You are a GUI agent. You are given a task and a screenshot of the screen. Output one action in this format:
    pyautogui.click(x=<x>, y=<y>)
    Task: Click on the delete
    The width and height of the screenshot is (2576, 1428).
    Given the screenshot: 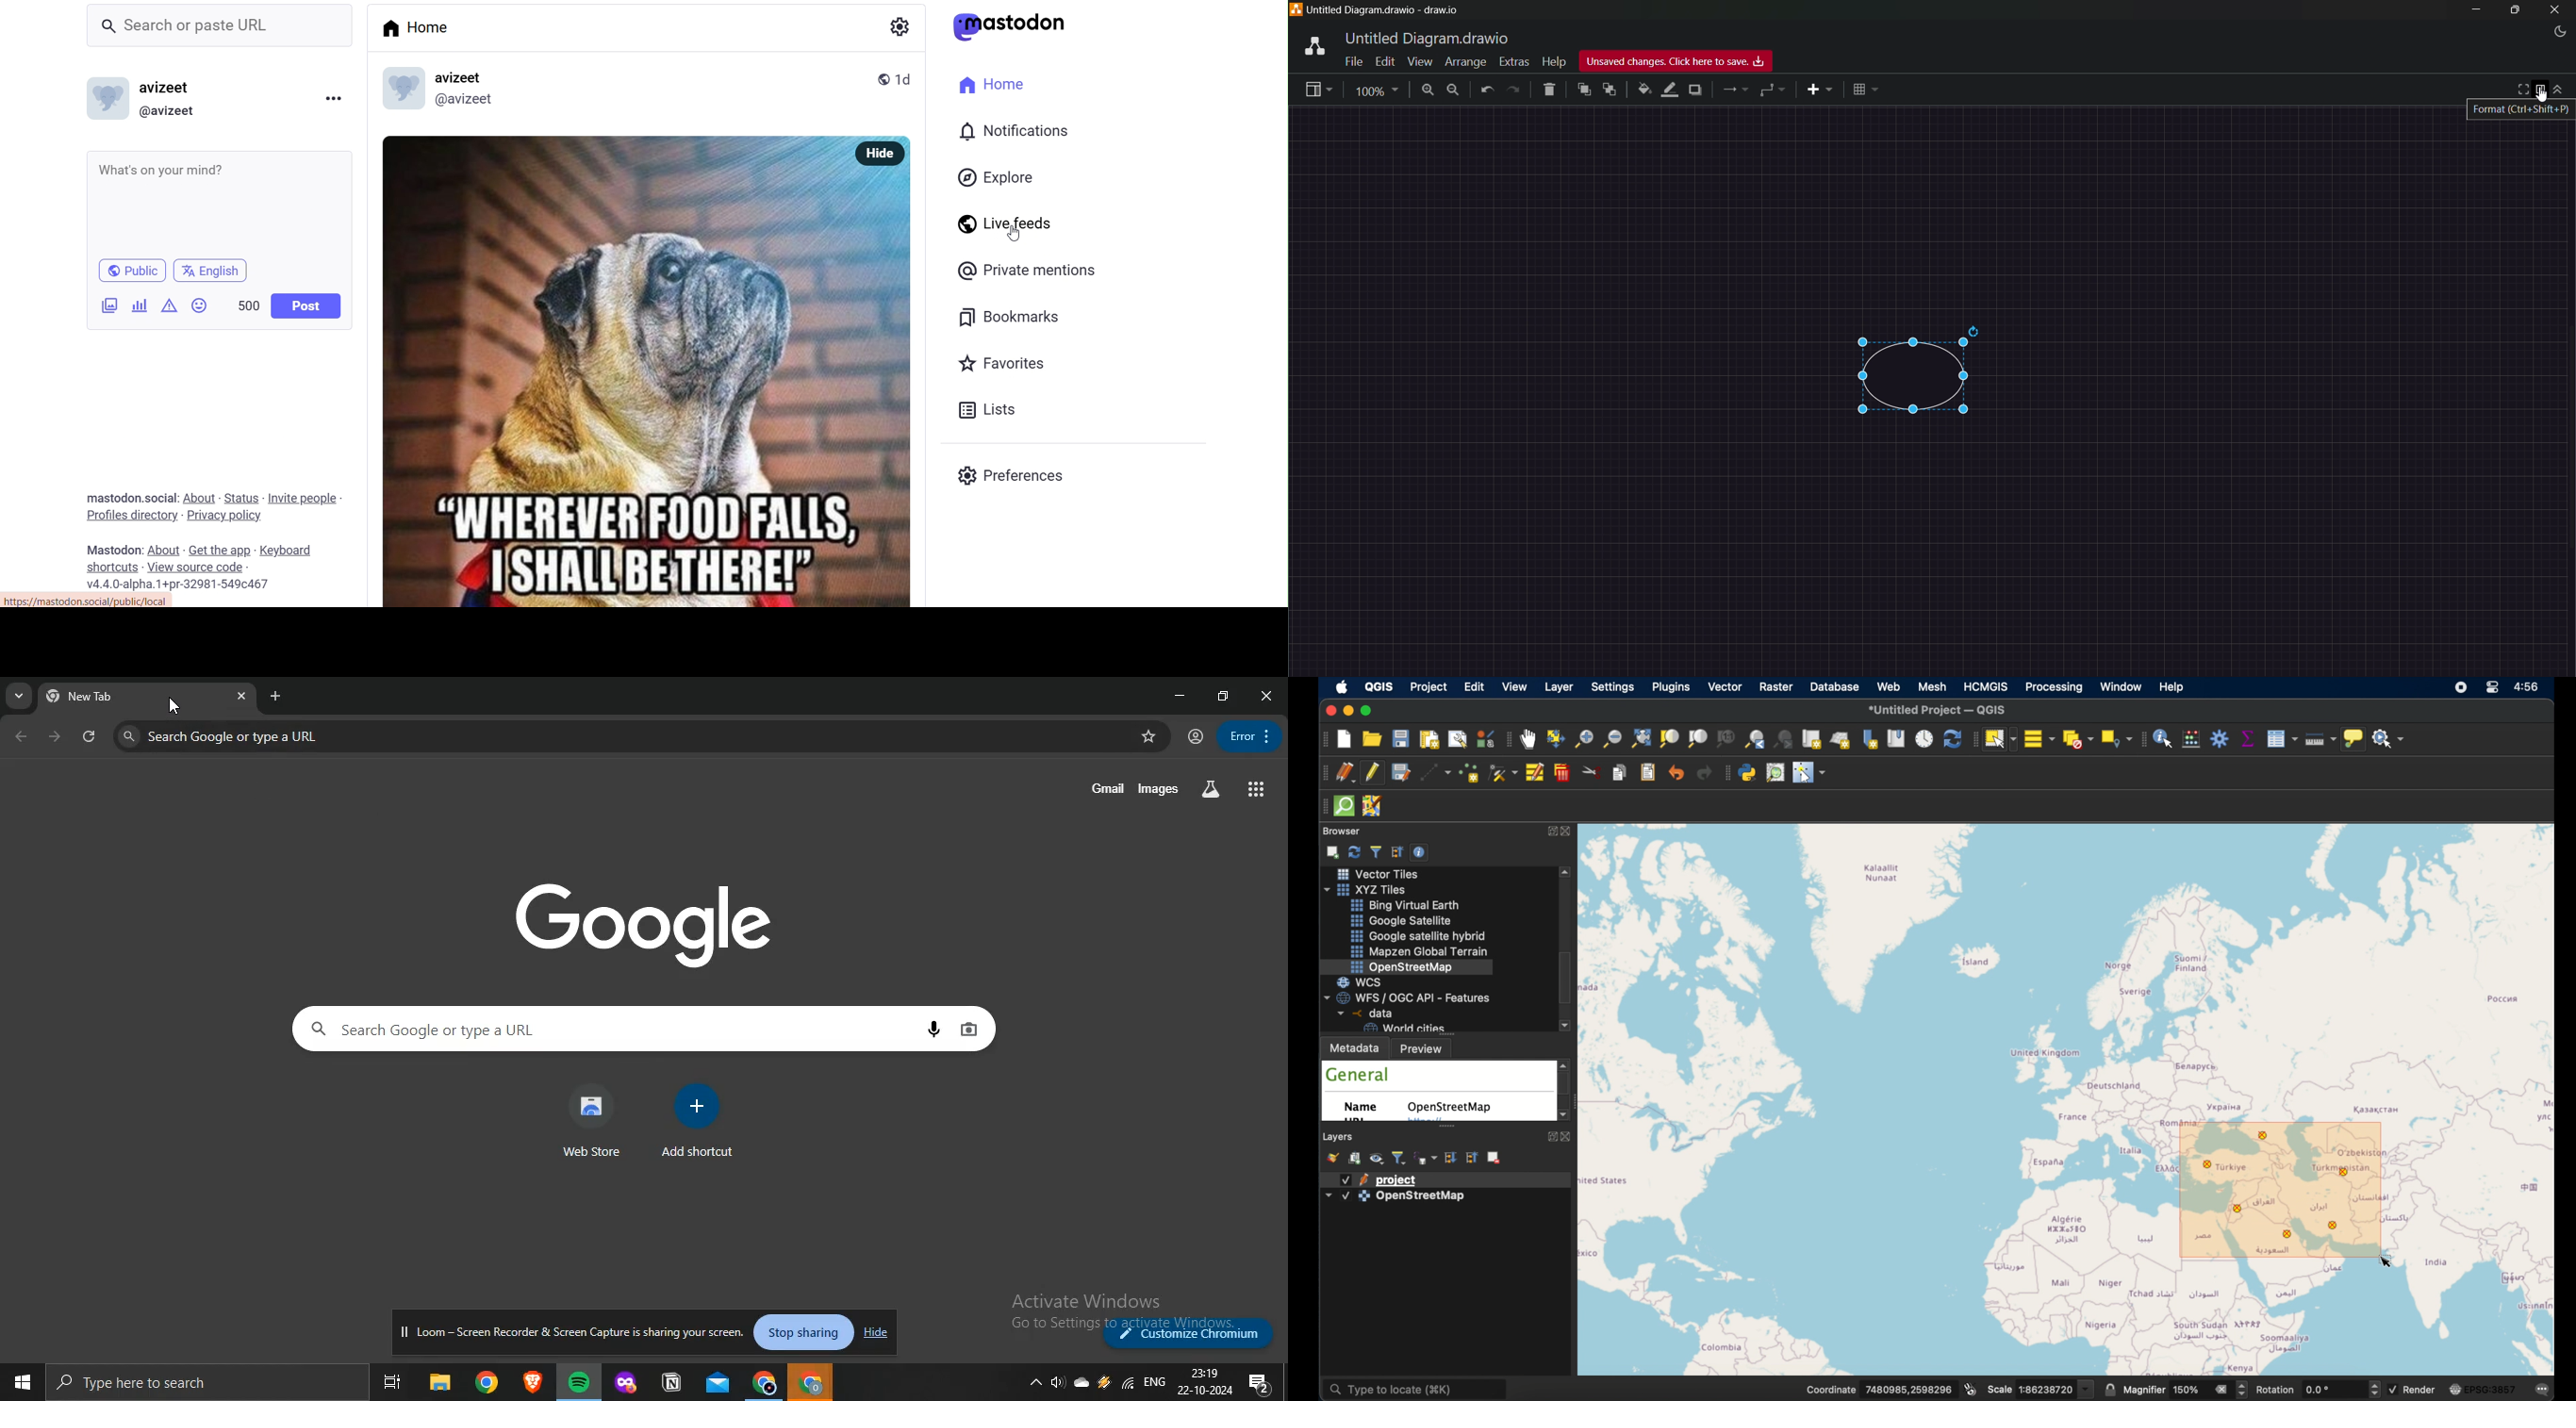 What is the action you would take?
    pyautogui.click(x=1550, y=91)
    